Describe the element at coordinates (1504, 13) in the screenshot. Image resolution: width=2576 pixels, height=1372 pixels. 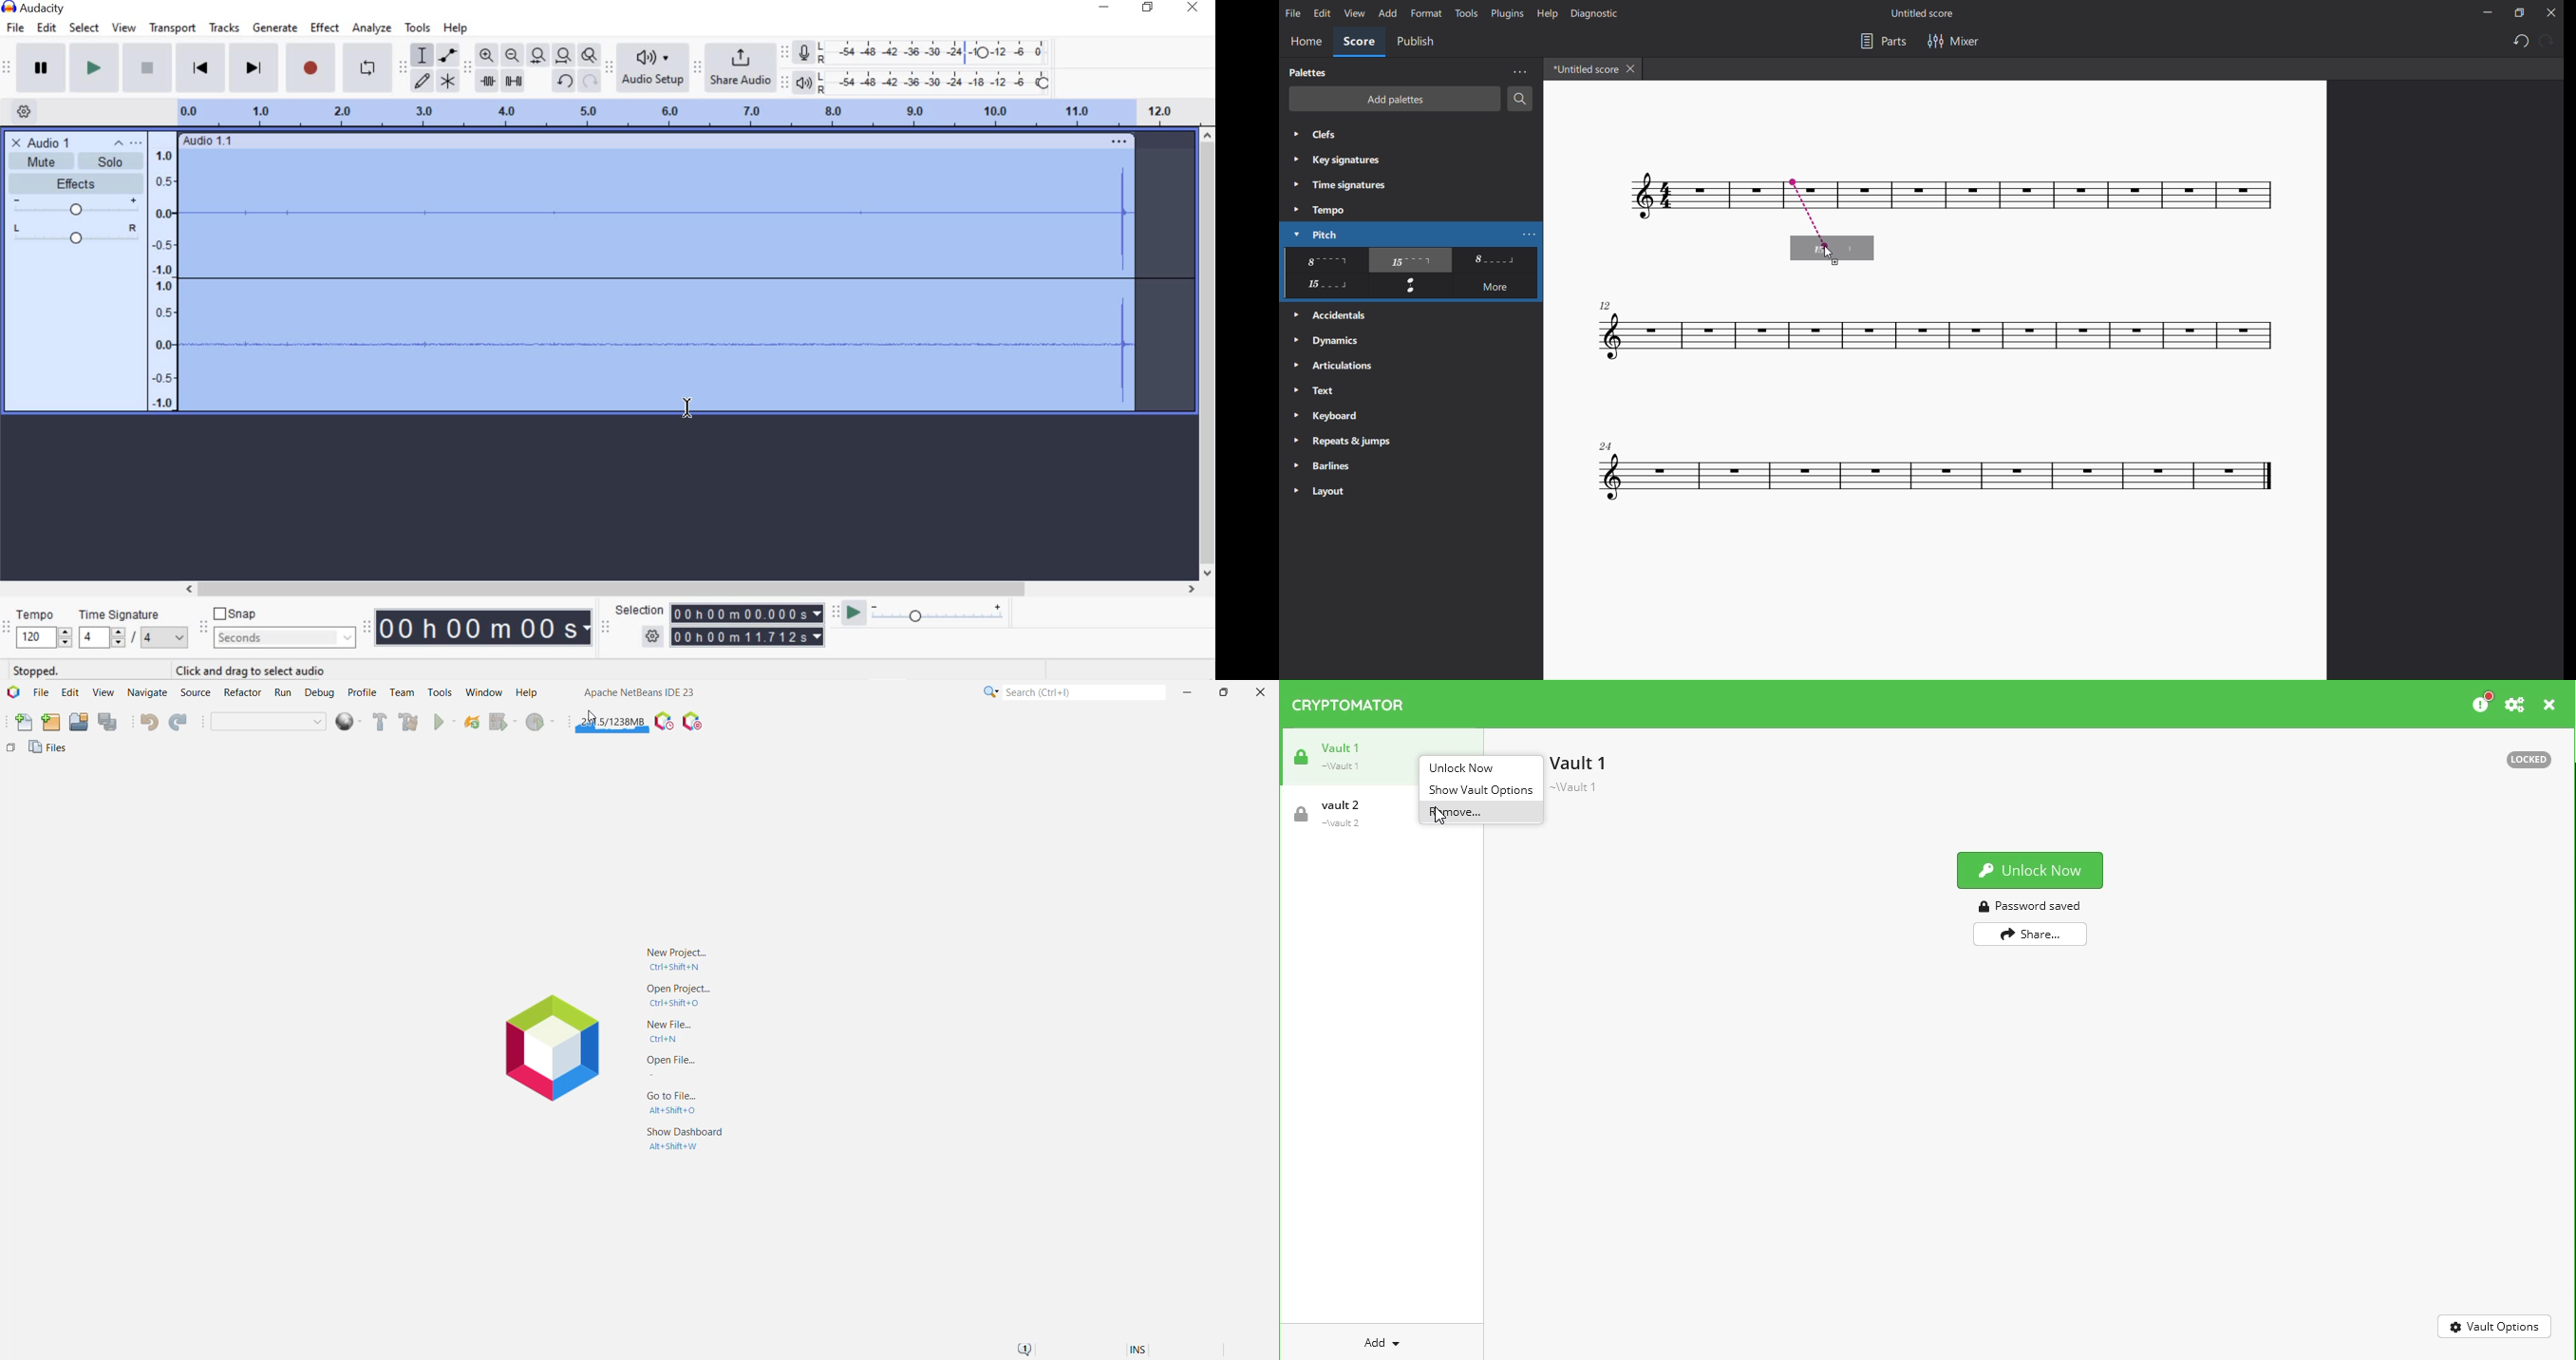
I see `plugins` at that location.